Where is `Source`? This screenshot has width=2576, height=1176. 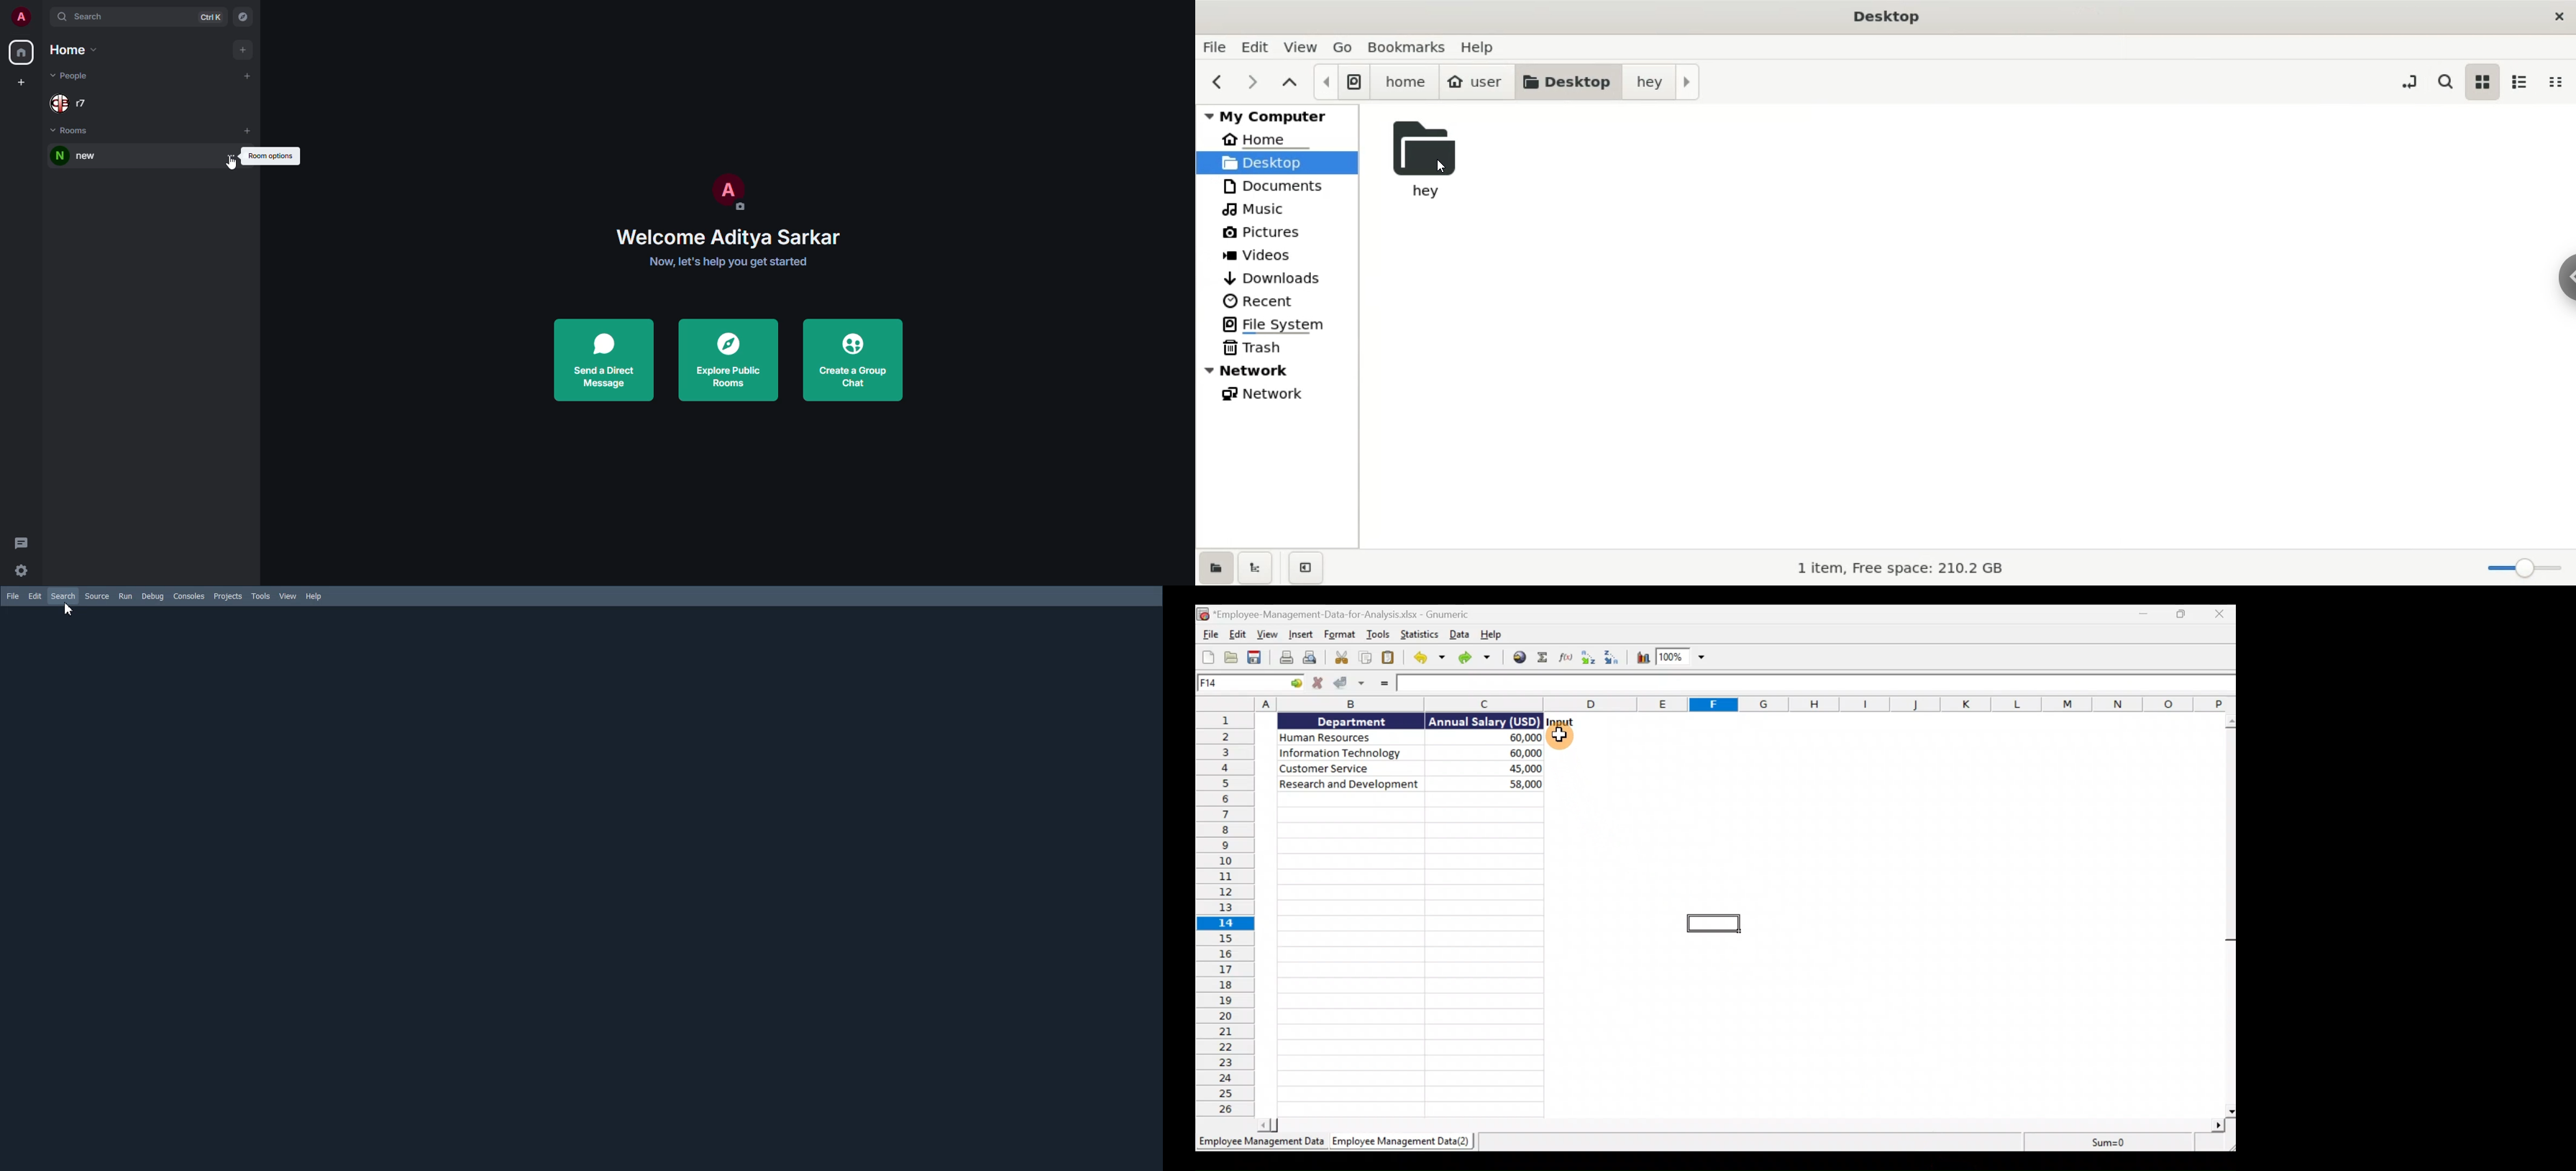 Source is located at coordinates (97, 596).